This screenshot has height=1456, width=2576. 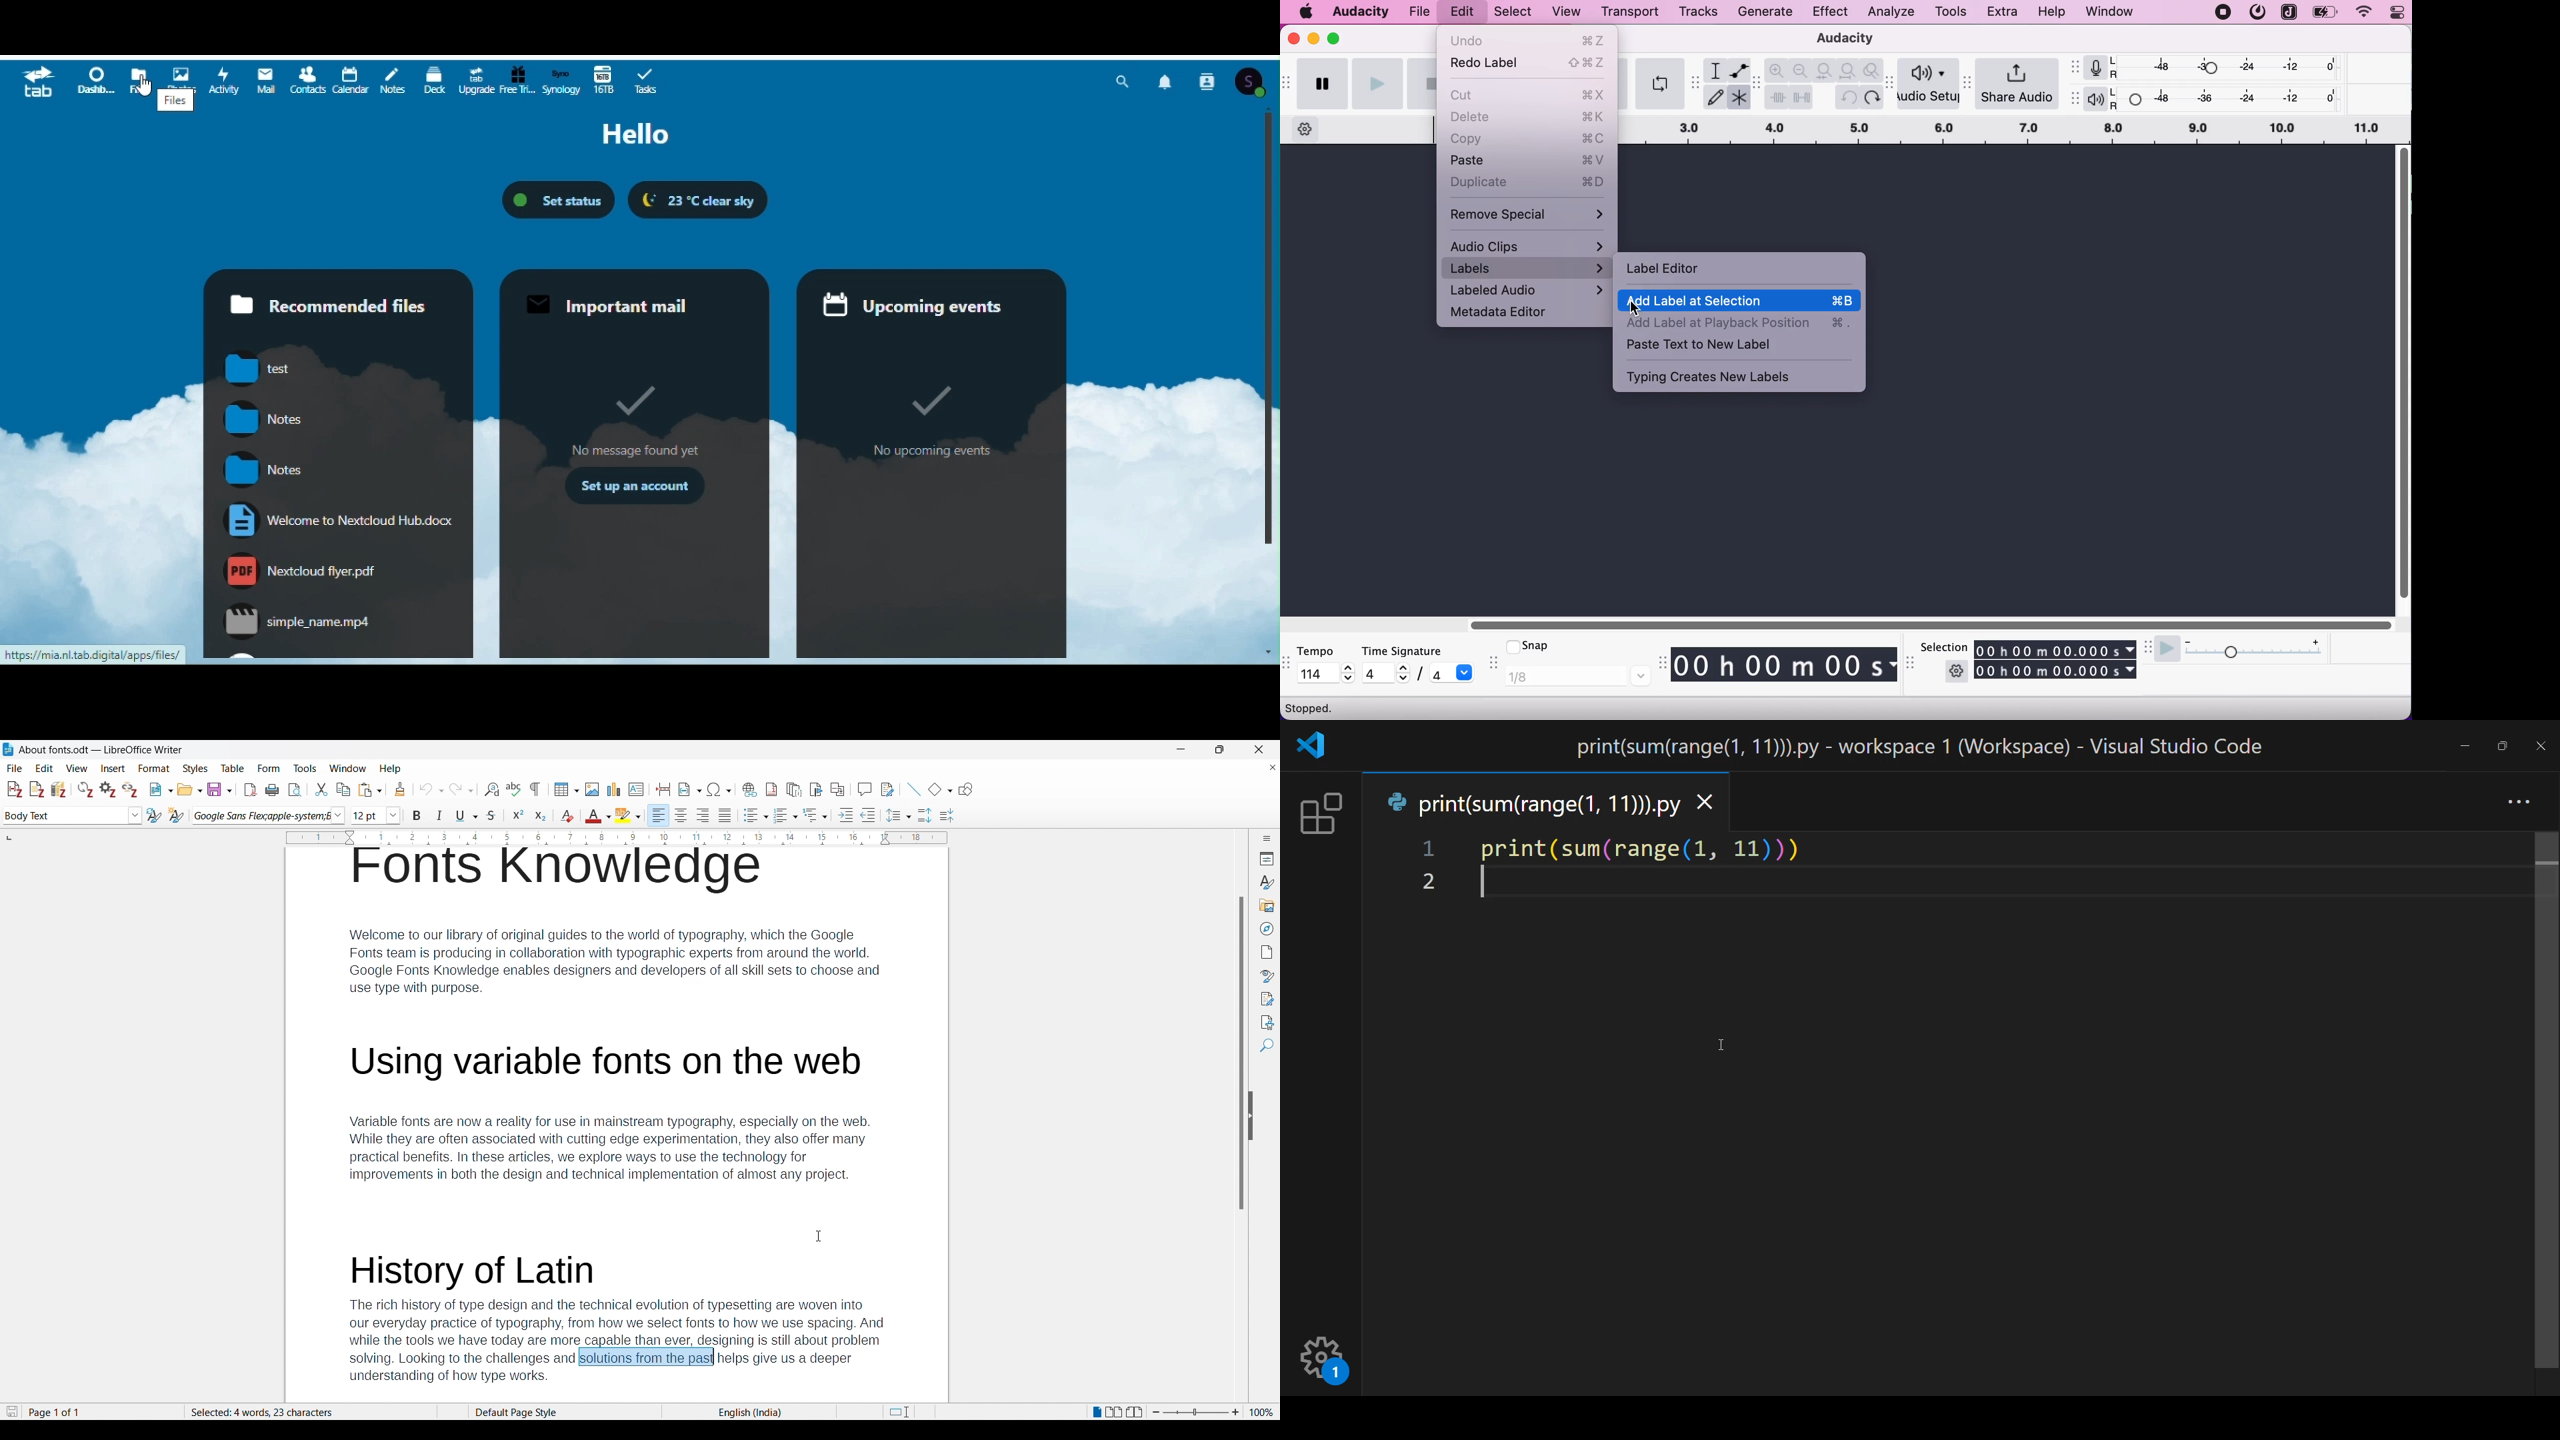 What do you see at coordinates (2094, 68) in the screenshot?
I see `record meter` at bounding box center [2094, 68].